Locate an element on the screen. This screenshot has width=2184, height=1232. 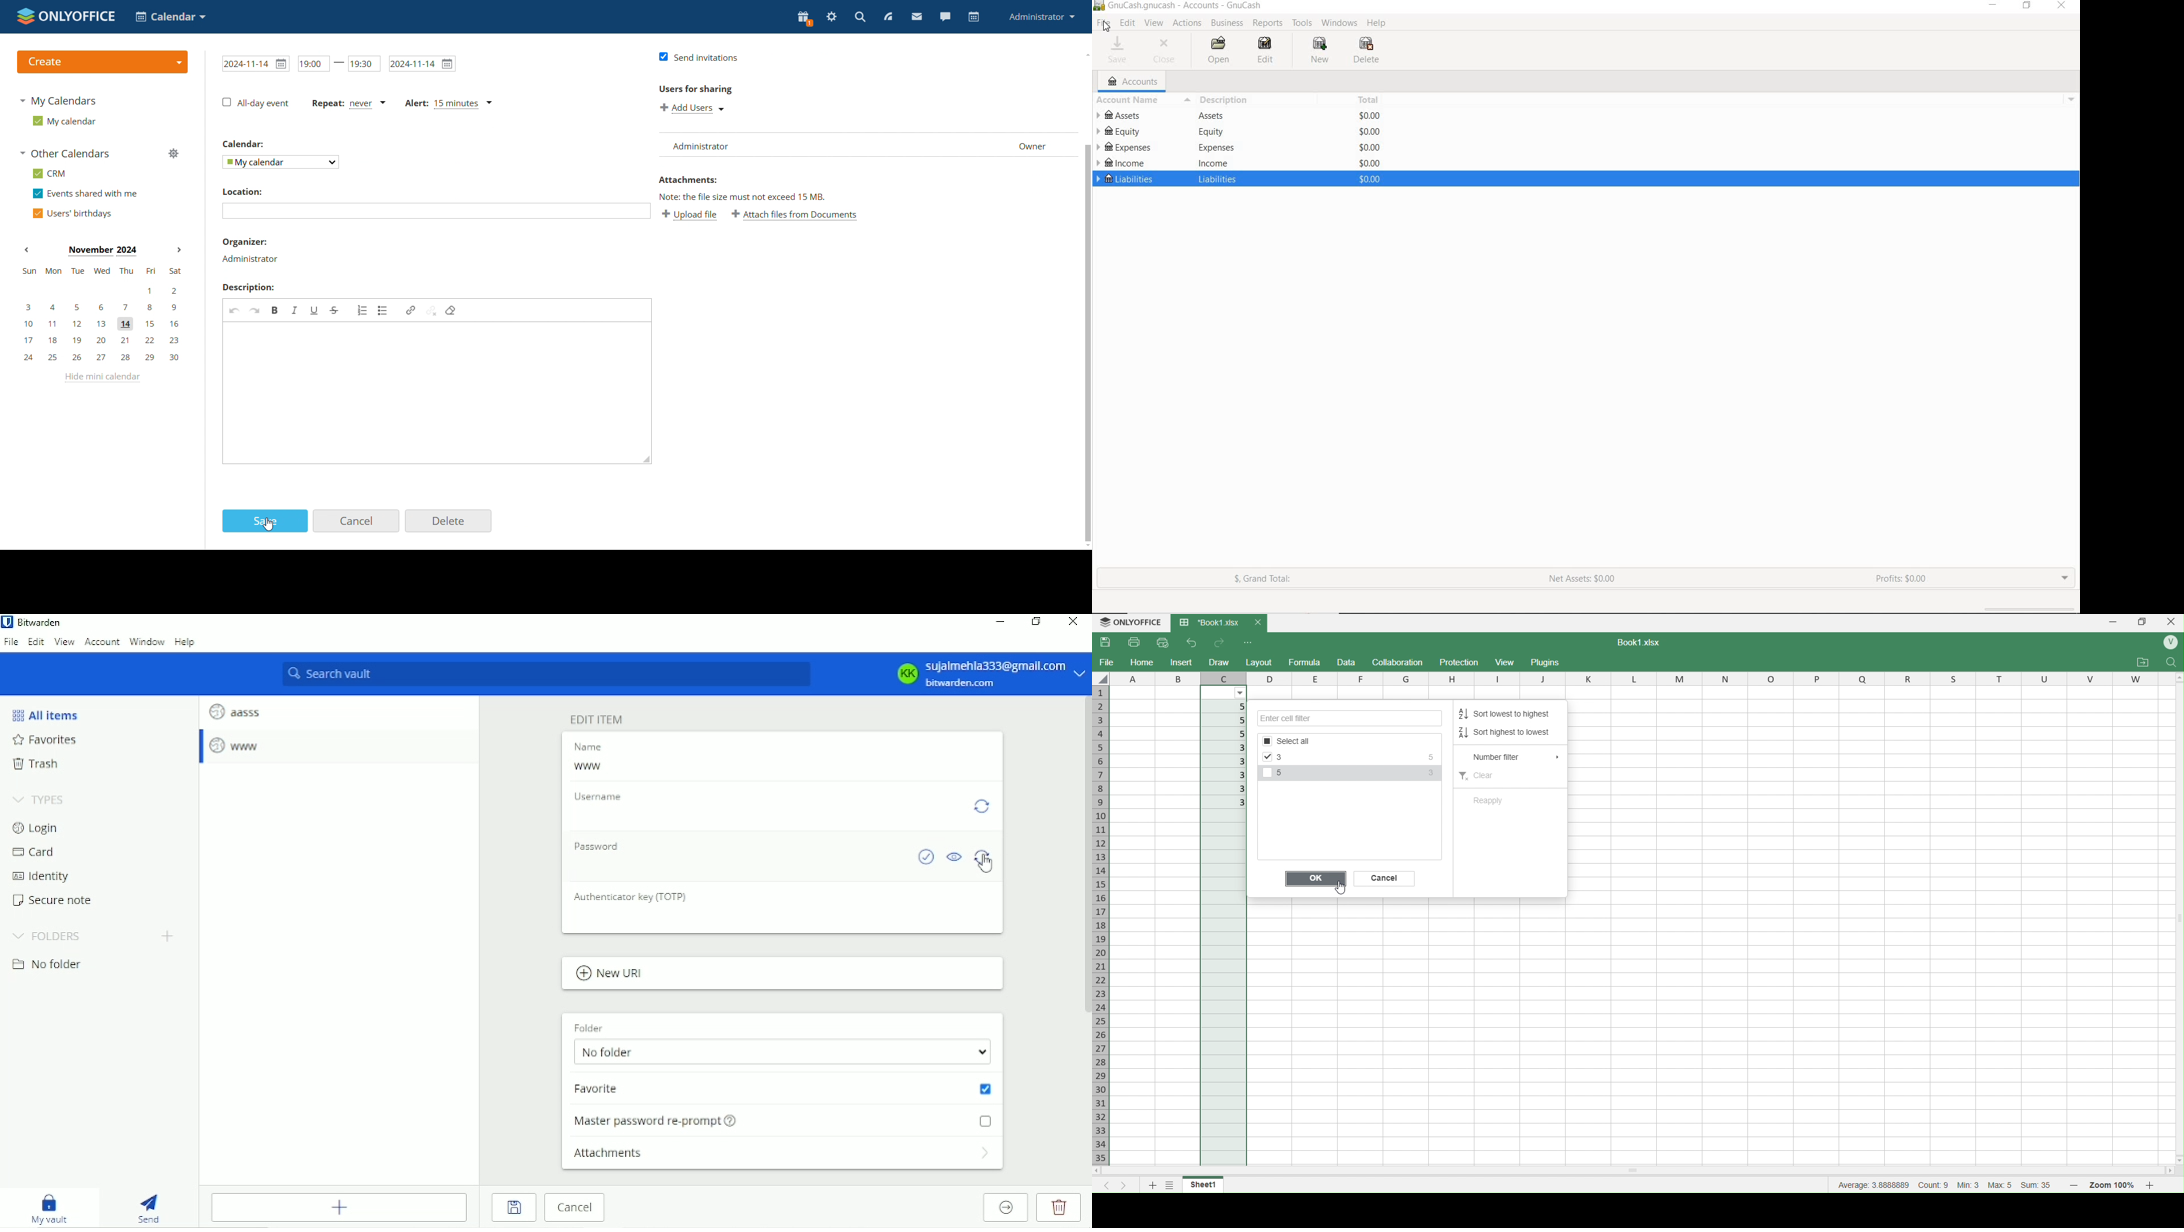
GRAND TOTAL is located at coordinates (1262, 579).